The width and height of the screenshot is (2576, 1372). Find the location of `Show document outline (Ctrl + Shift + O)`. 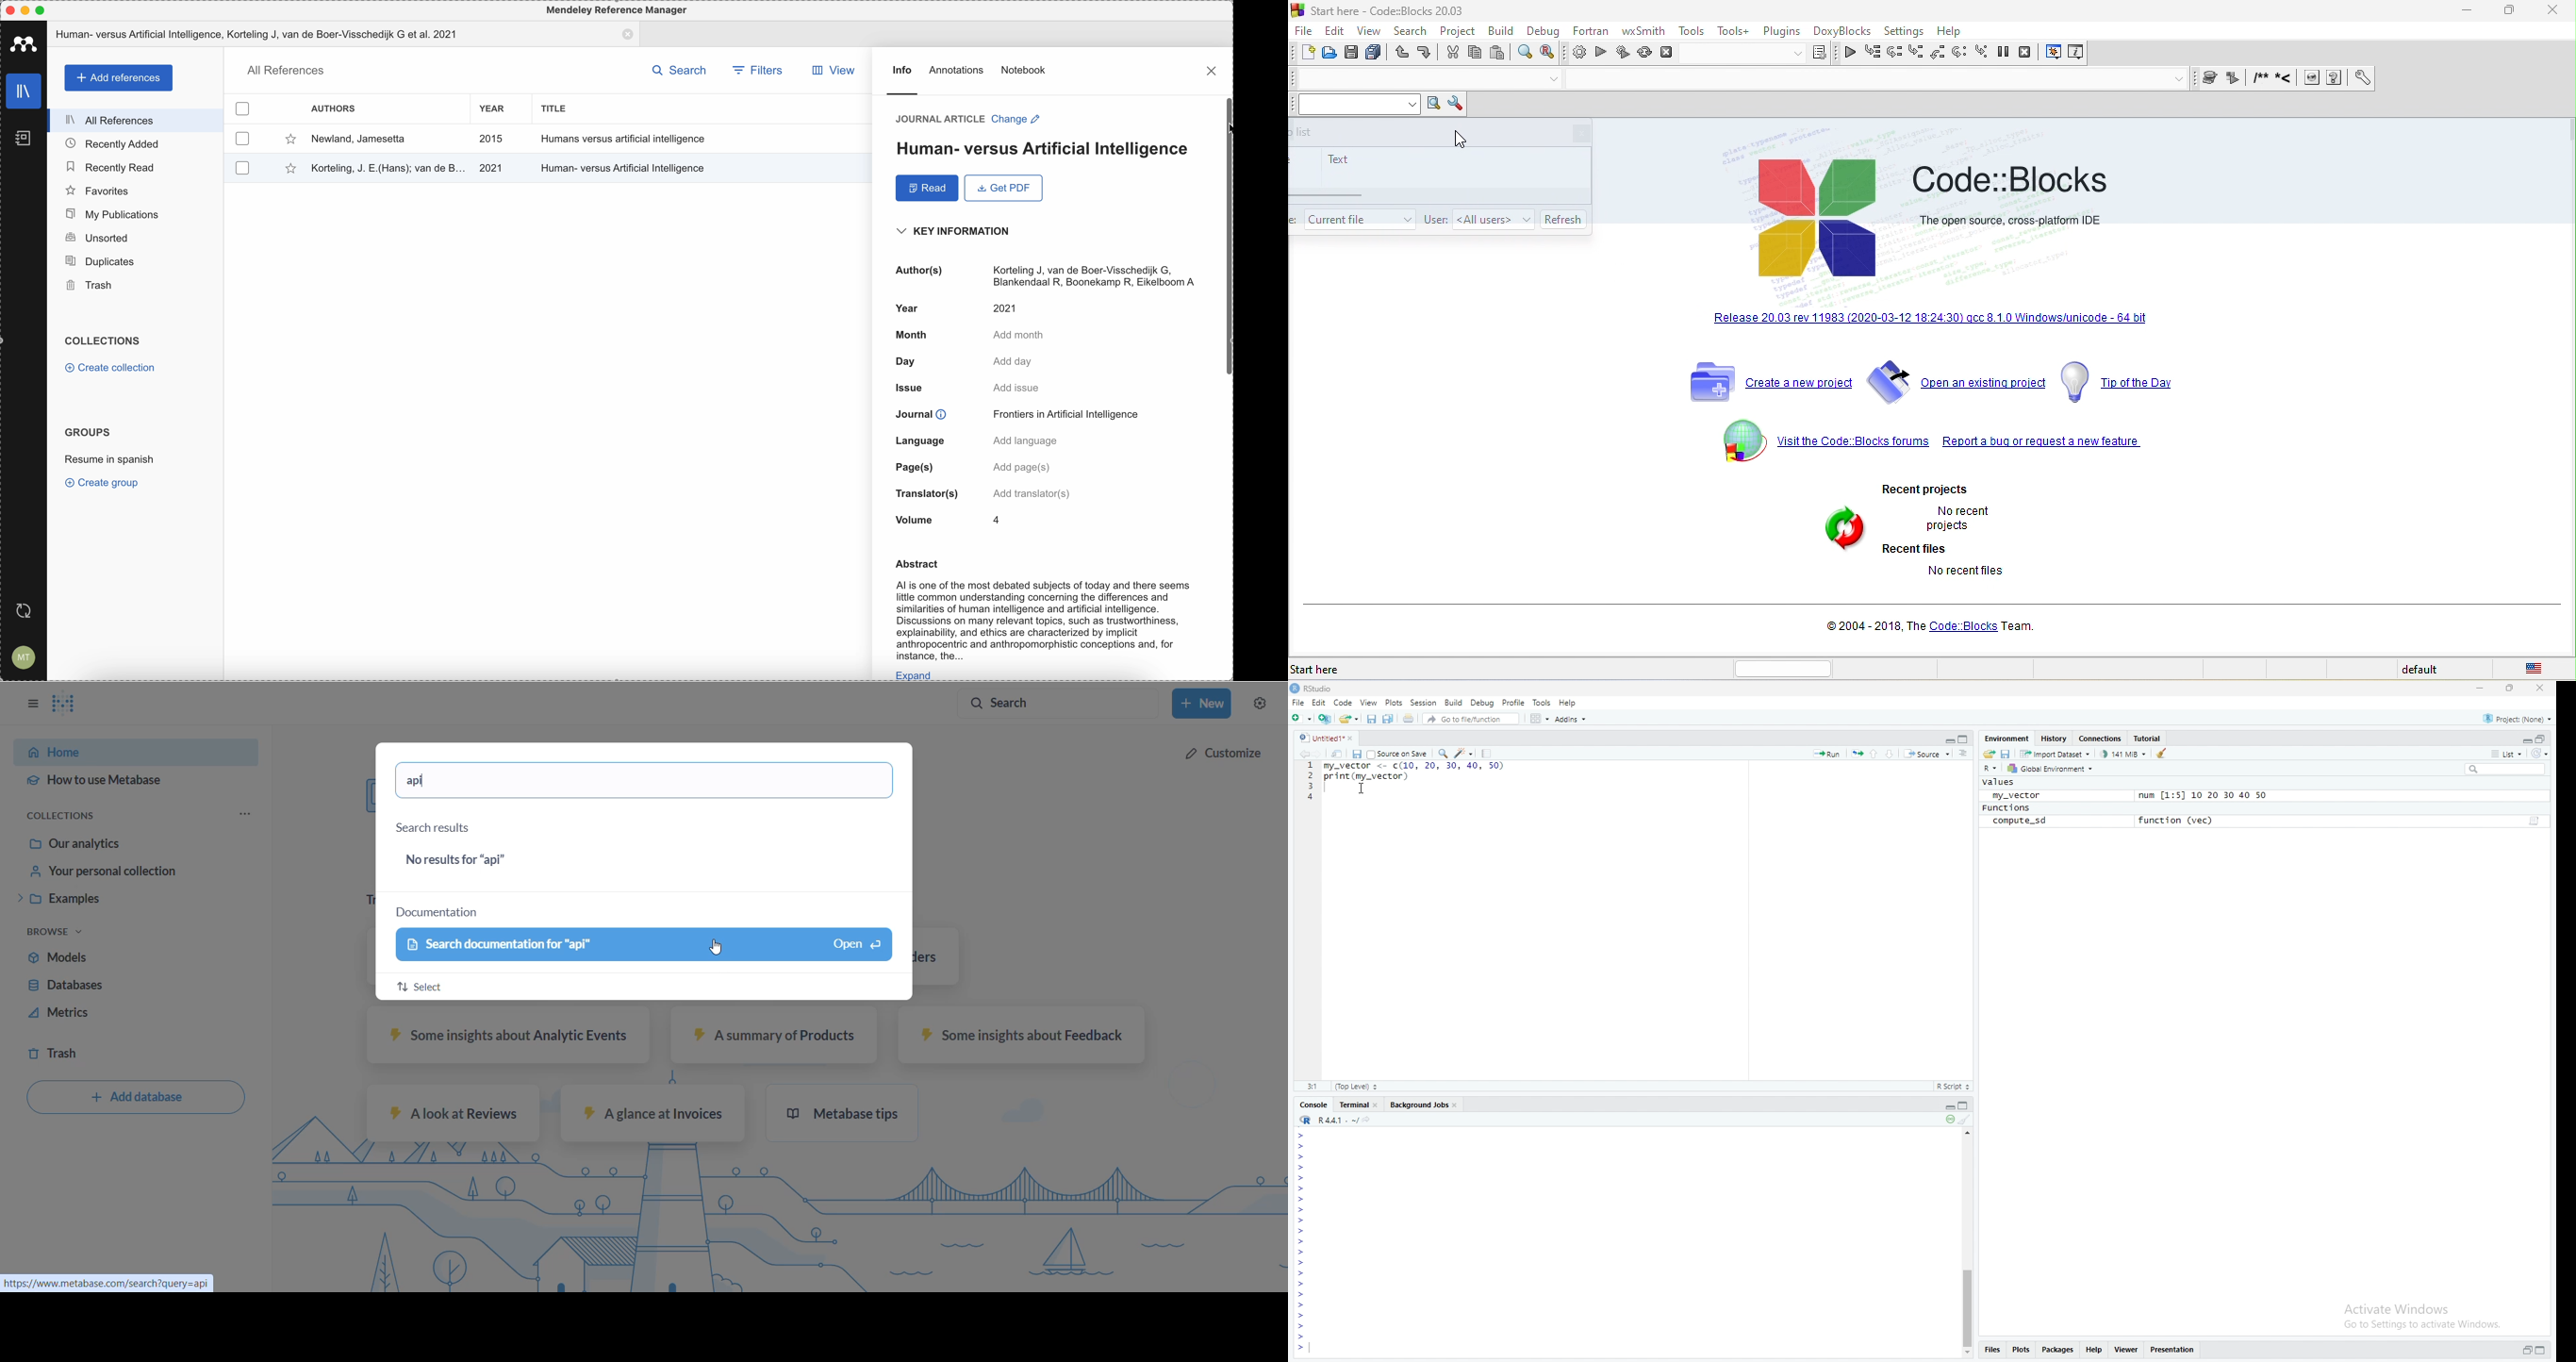

Show document outline (Ctrl + Shift + O) is located at coordinates (1963, 753).